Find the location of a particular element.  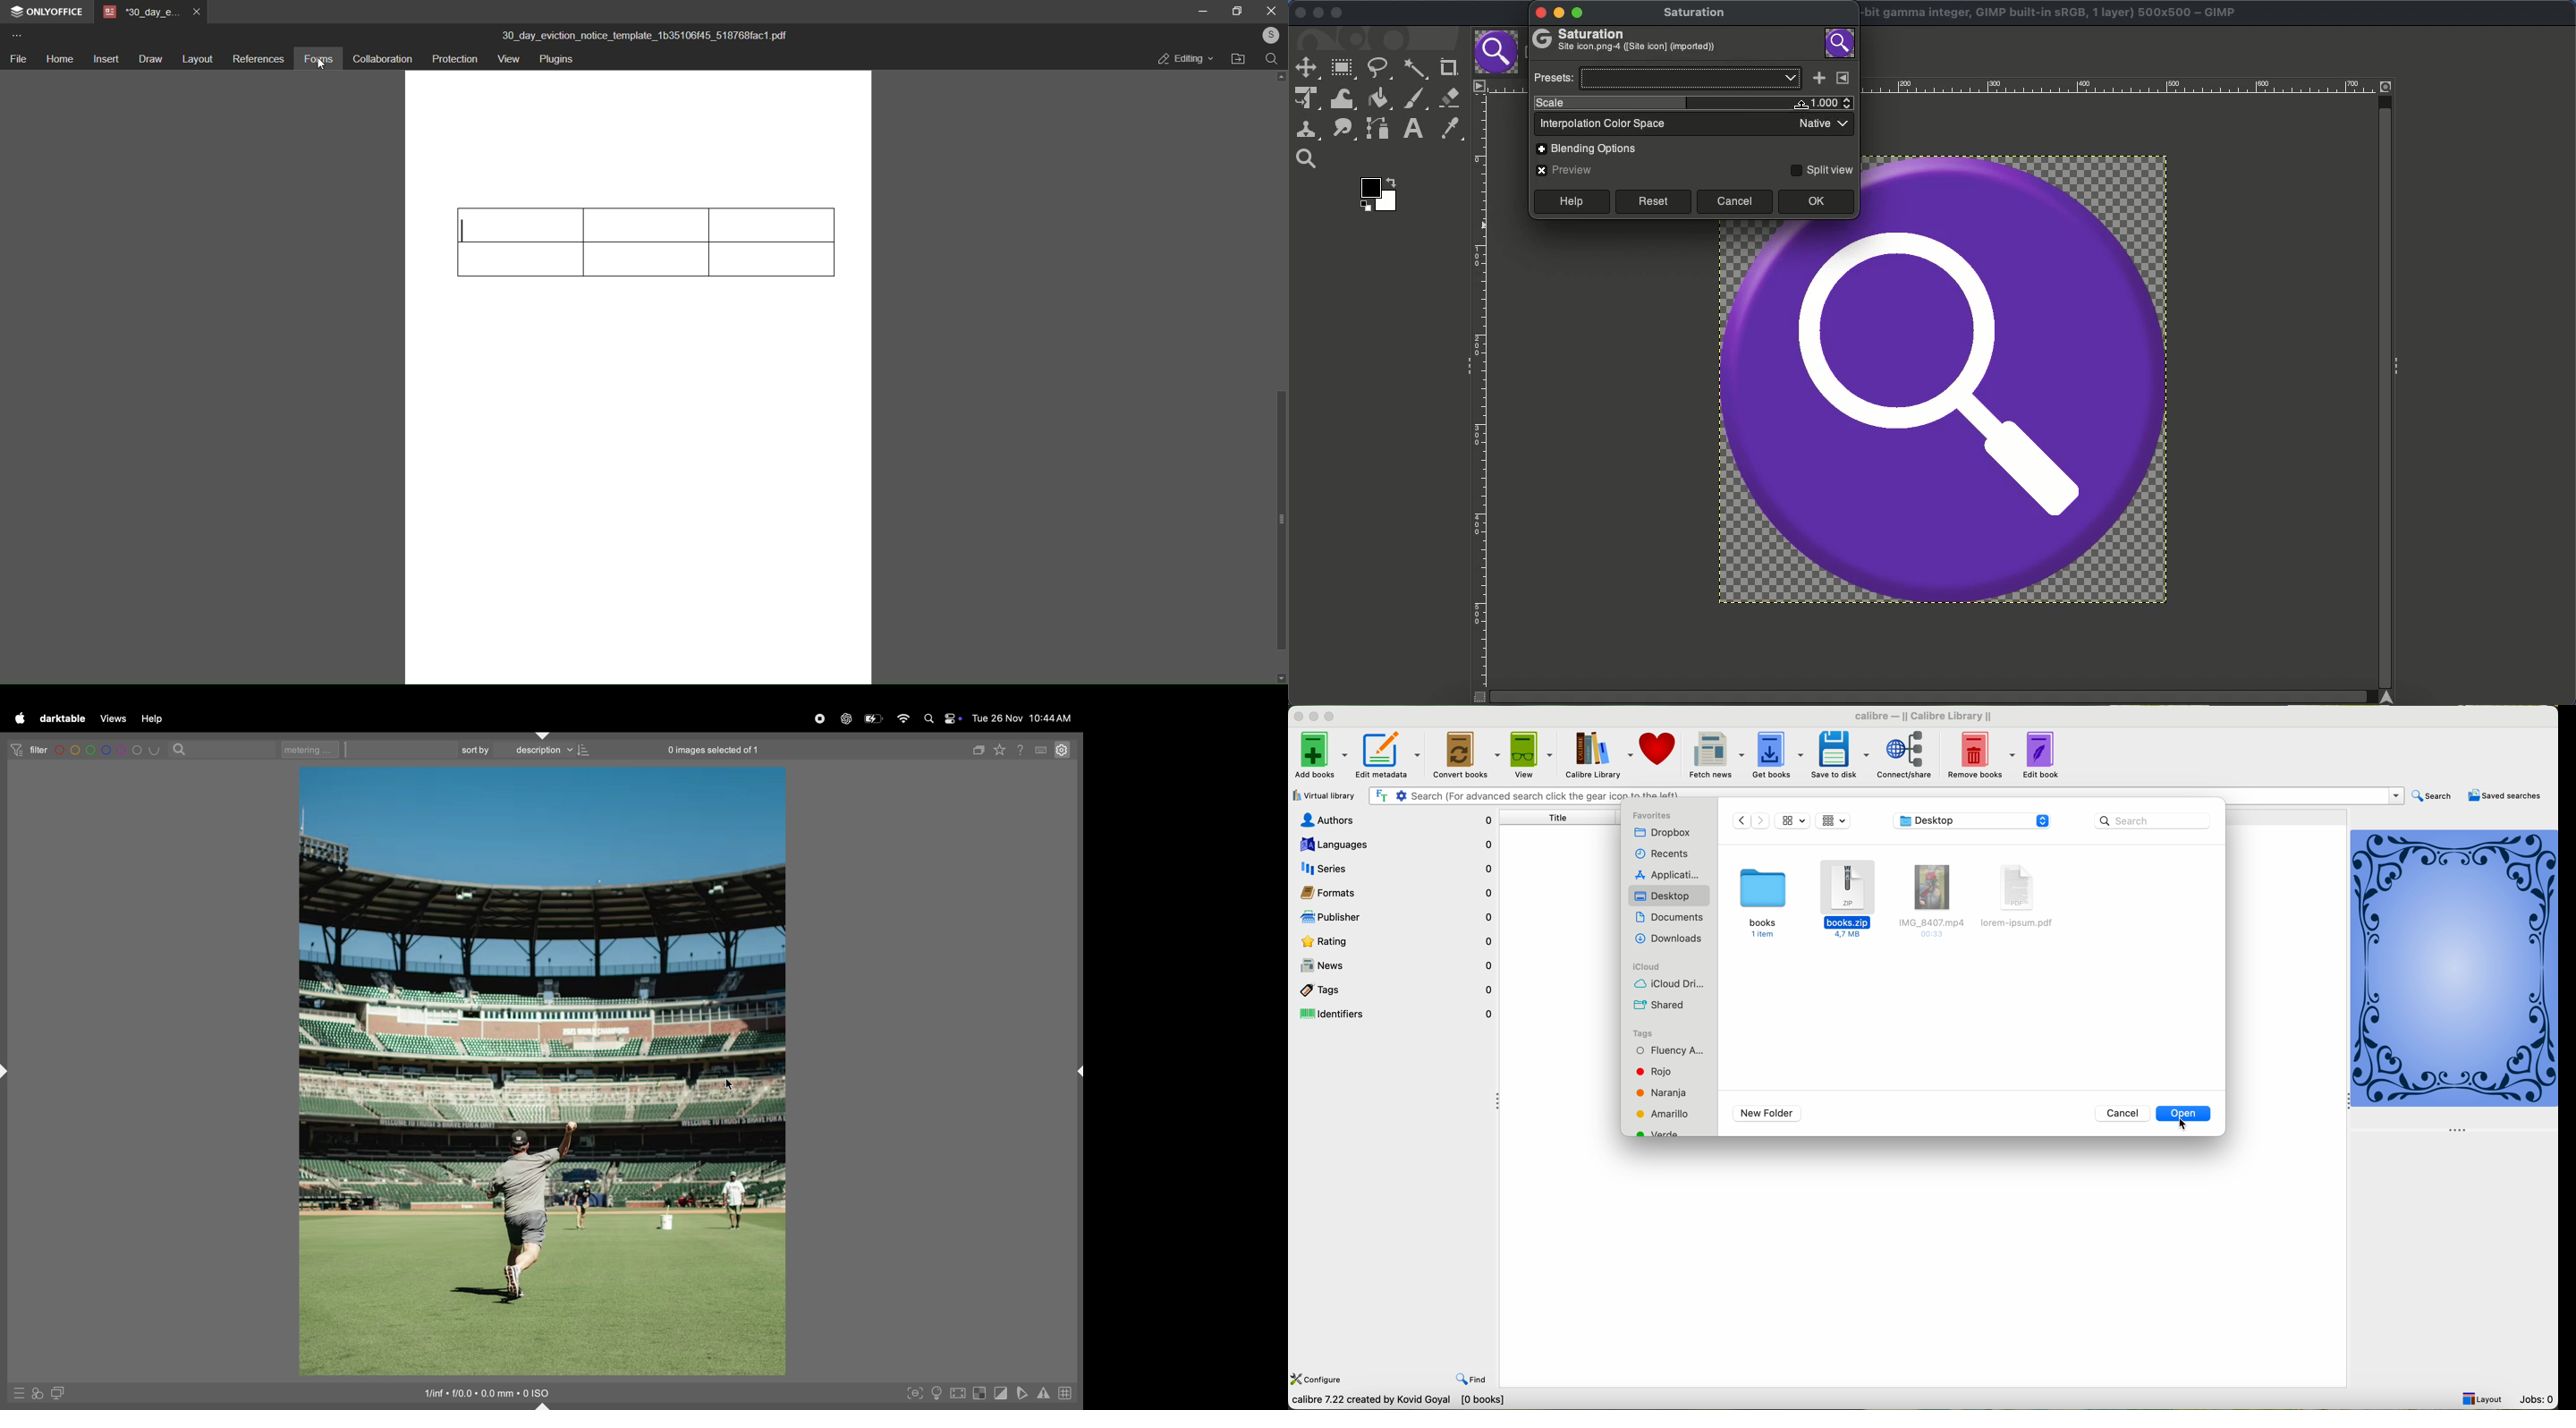

green tag is located at coordinates (1665, 1132).